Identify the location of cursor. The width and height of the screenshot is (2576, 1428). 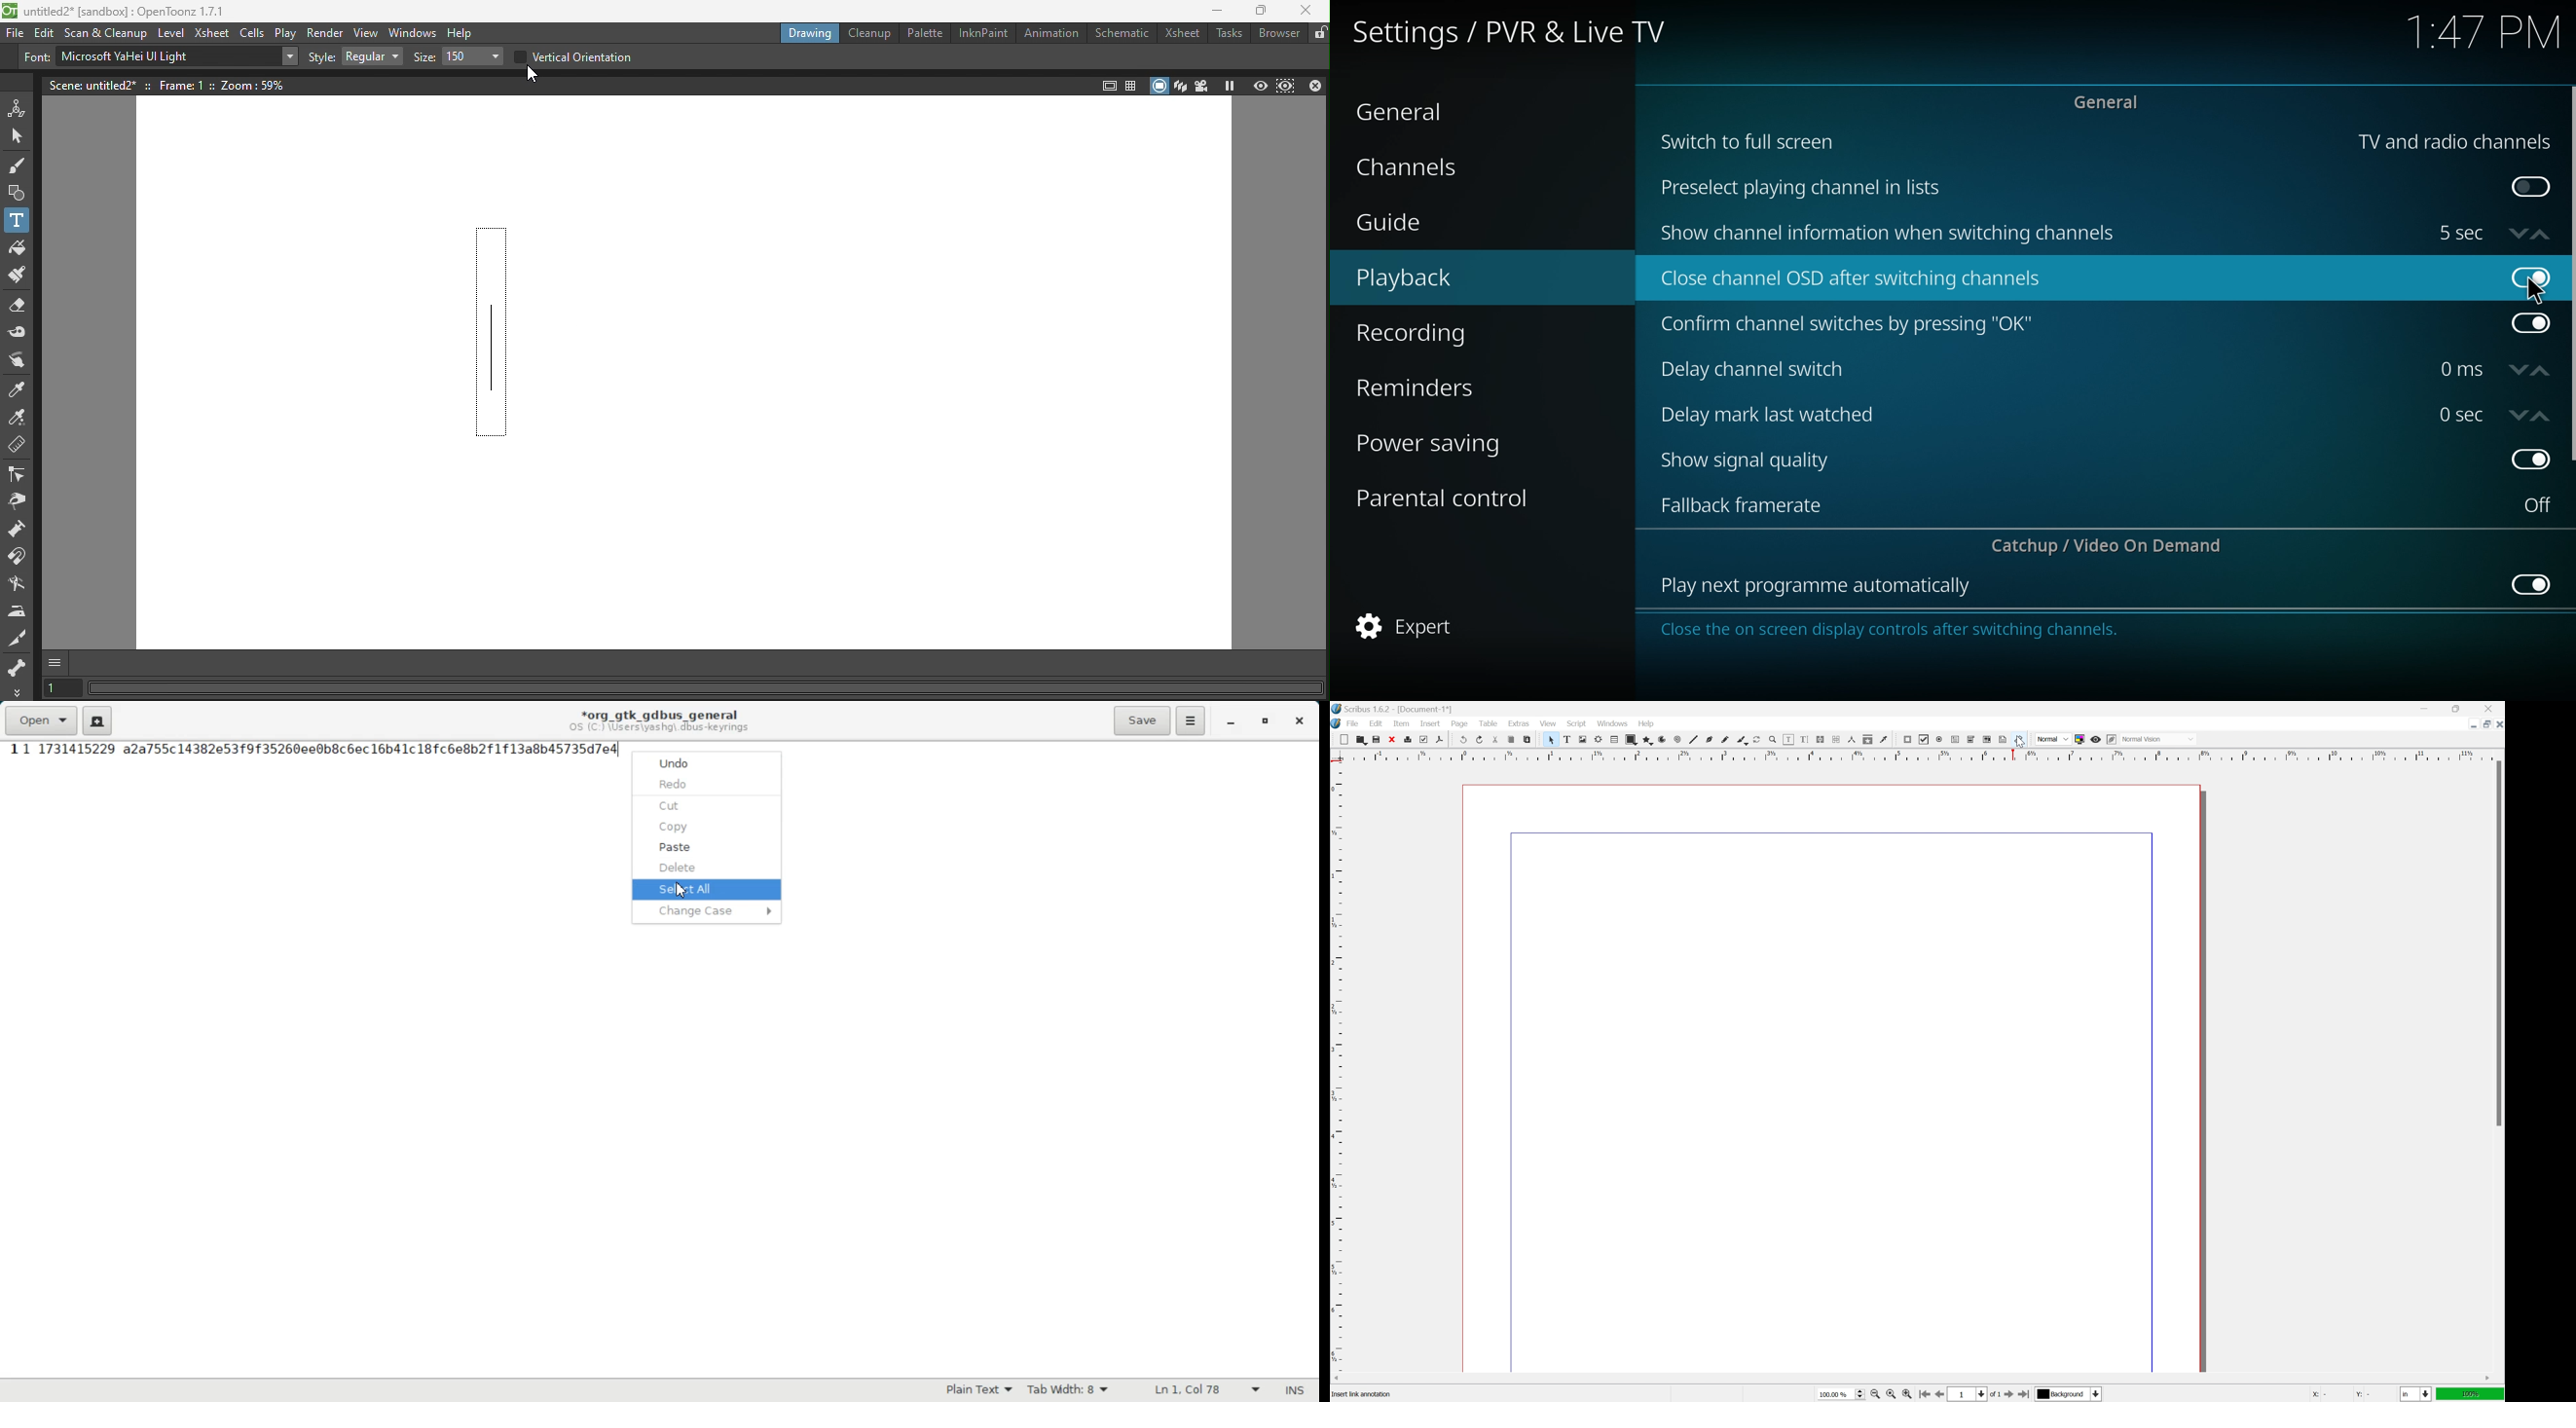
(2536, 291).